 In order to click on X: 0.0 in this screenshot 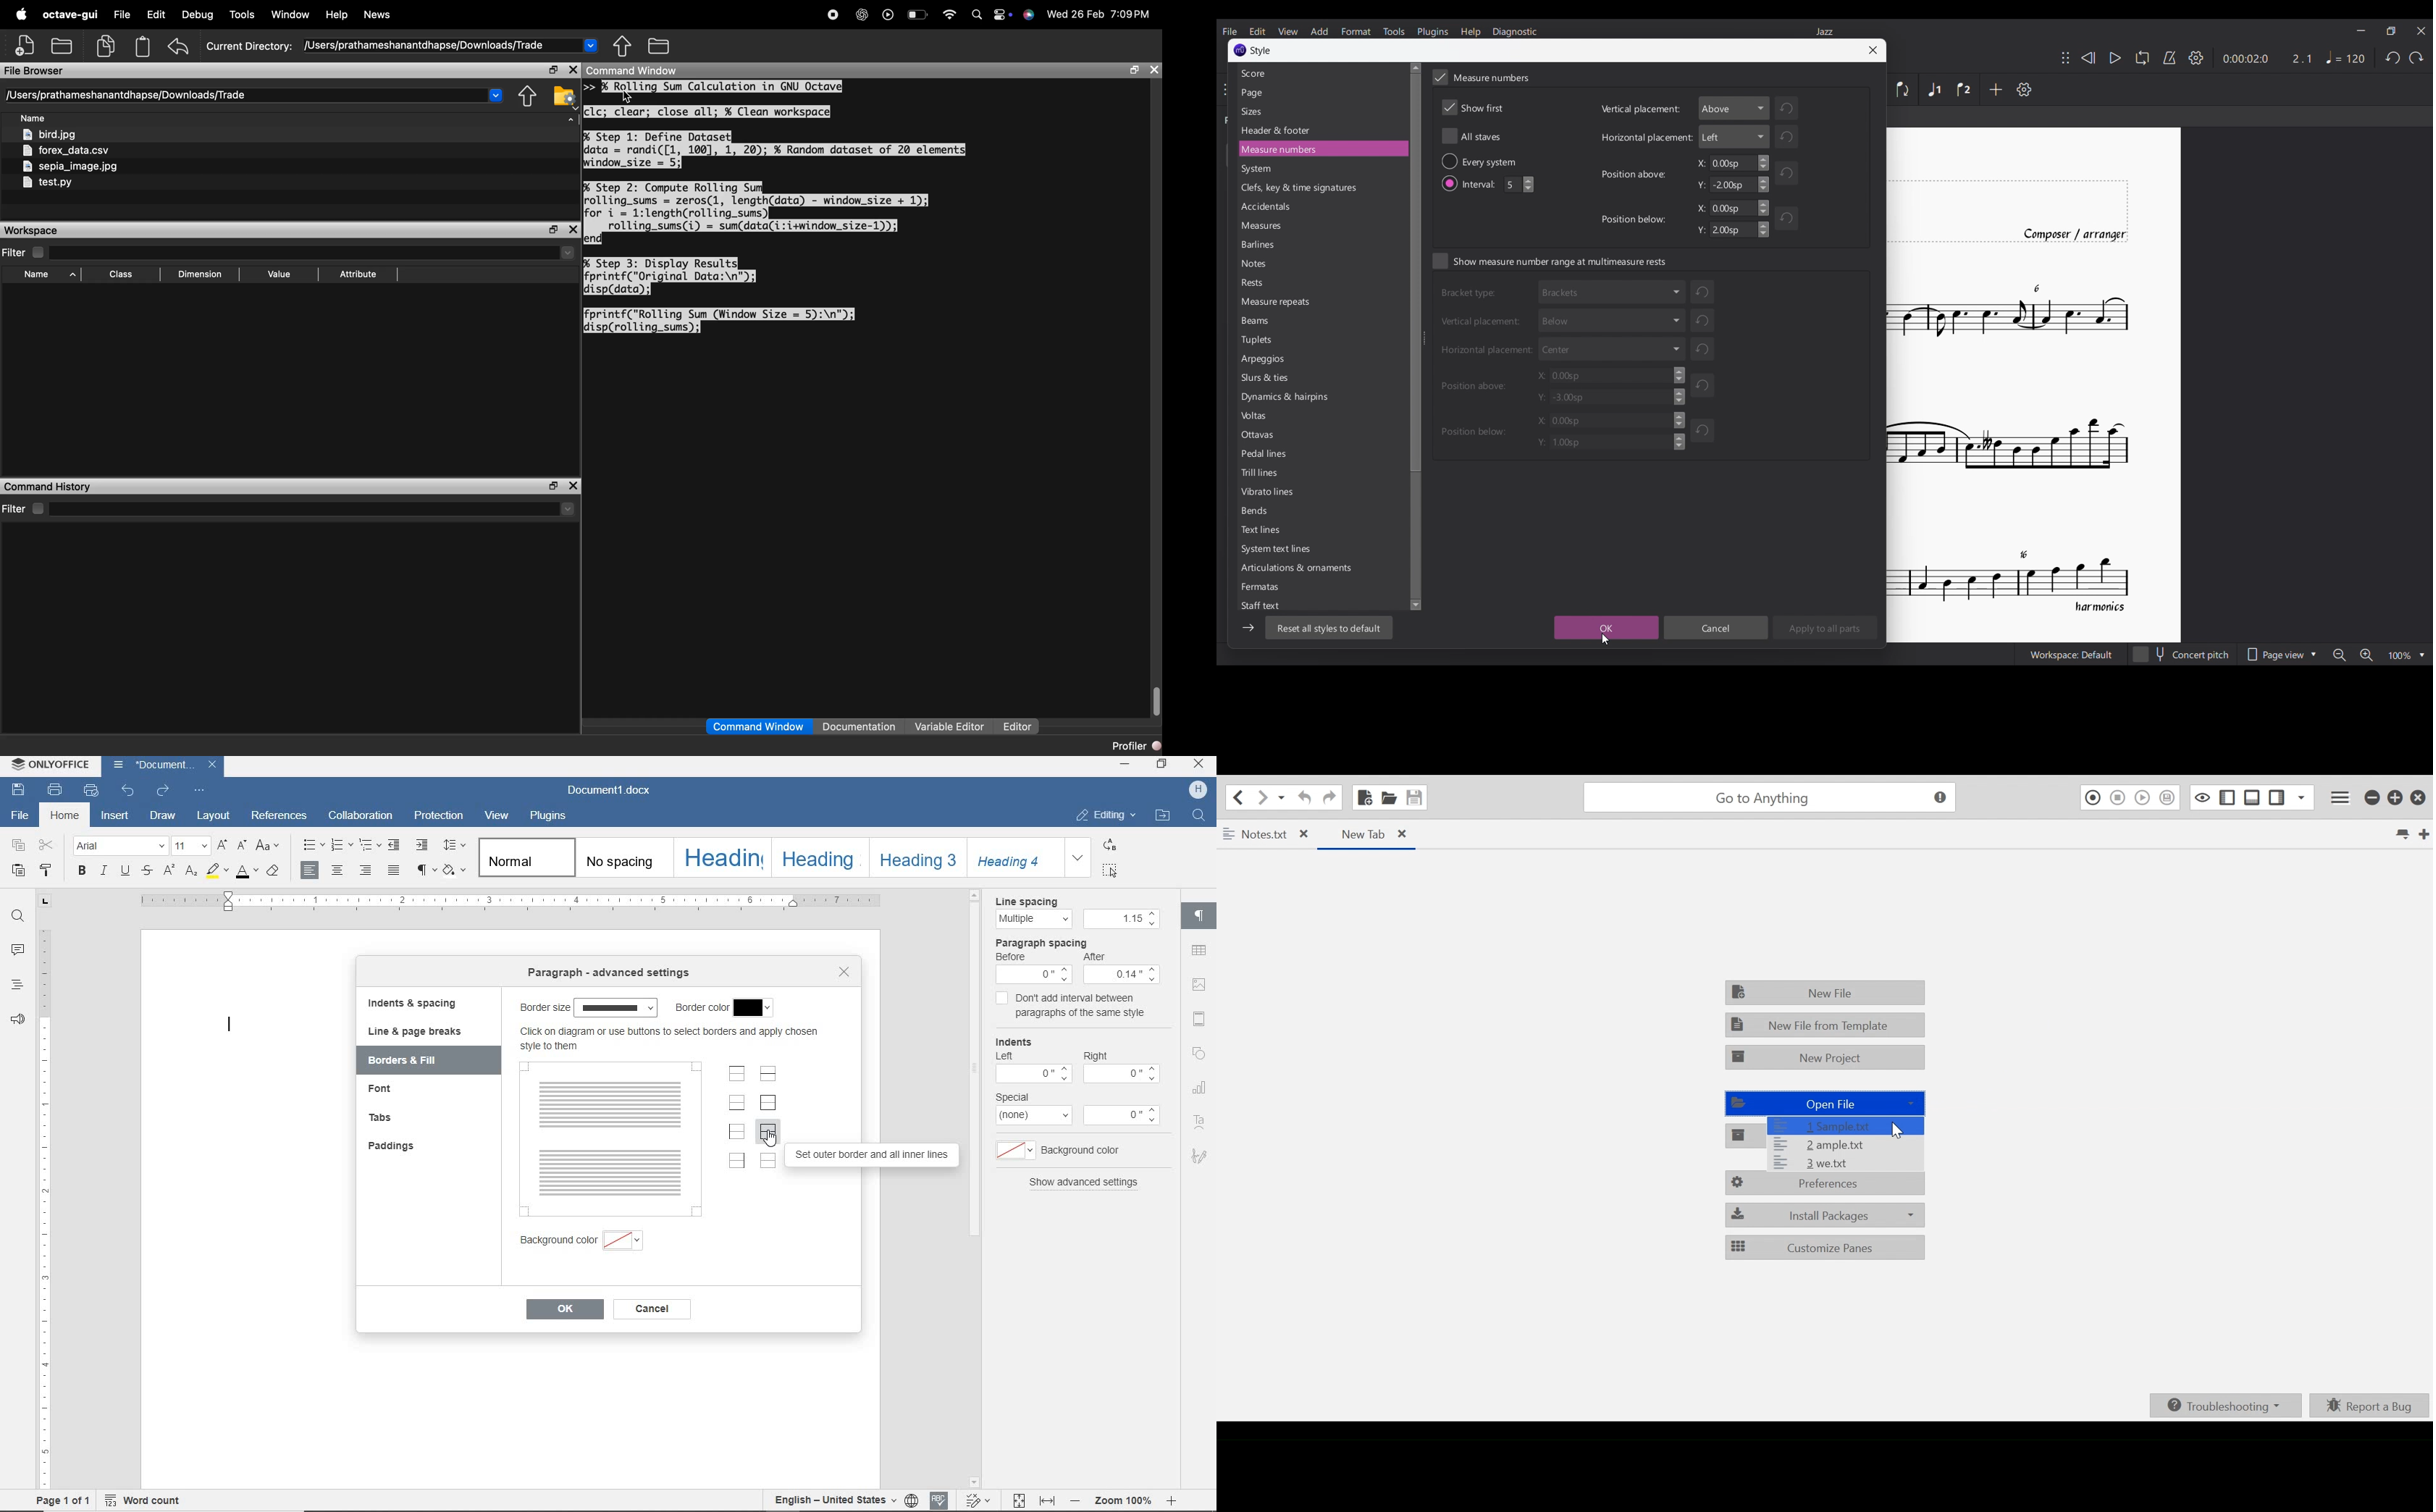, I will do `click(1607, 420)`.